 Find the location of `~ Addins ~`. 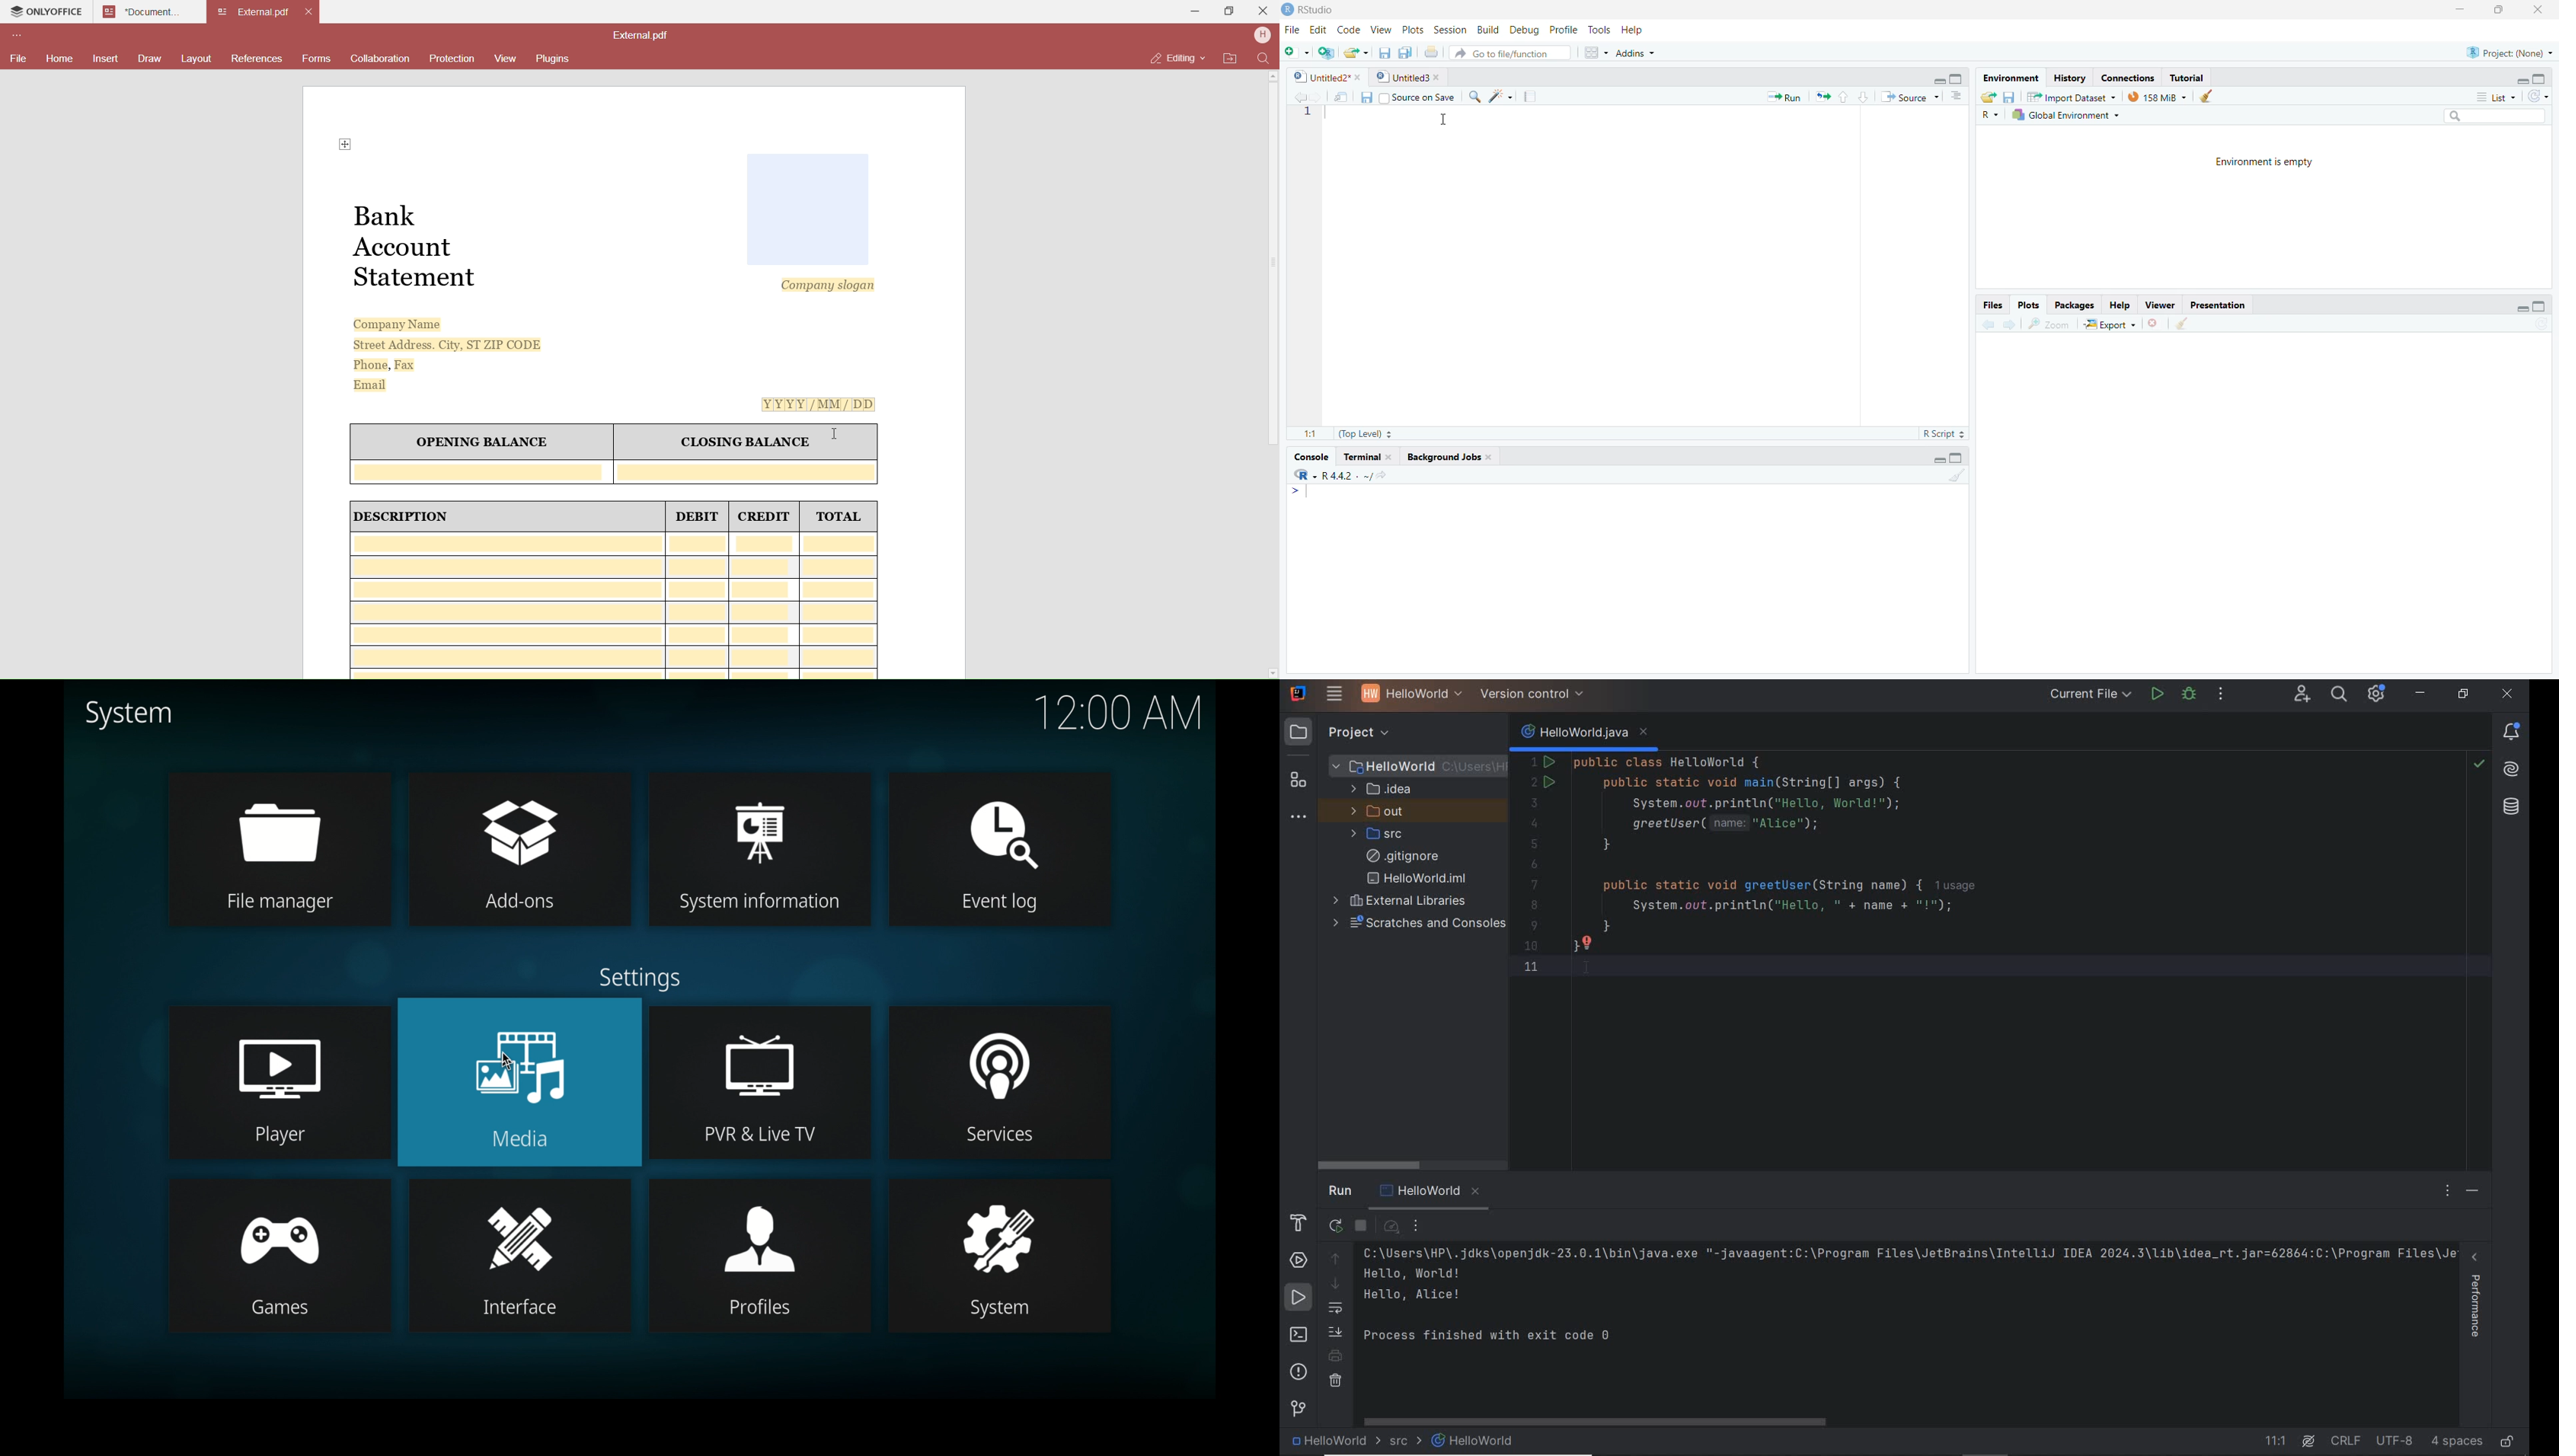

~ Addins ~ is located at coordinates (1638, 55).